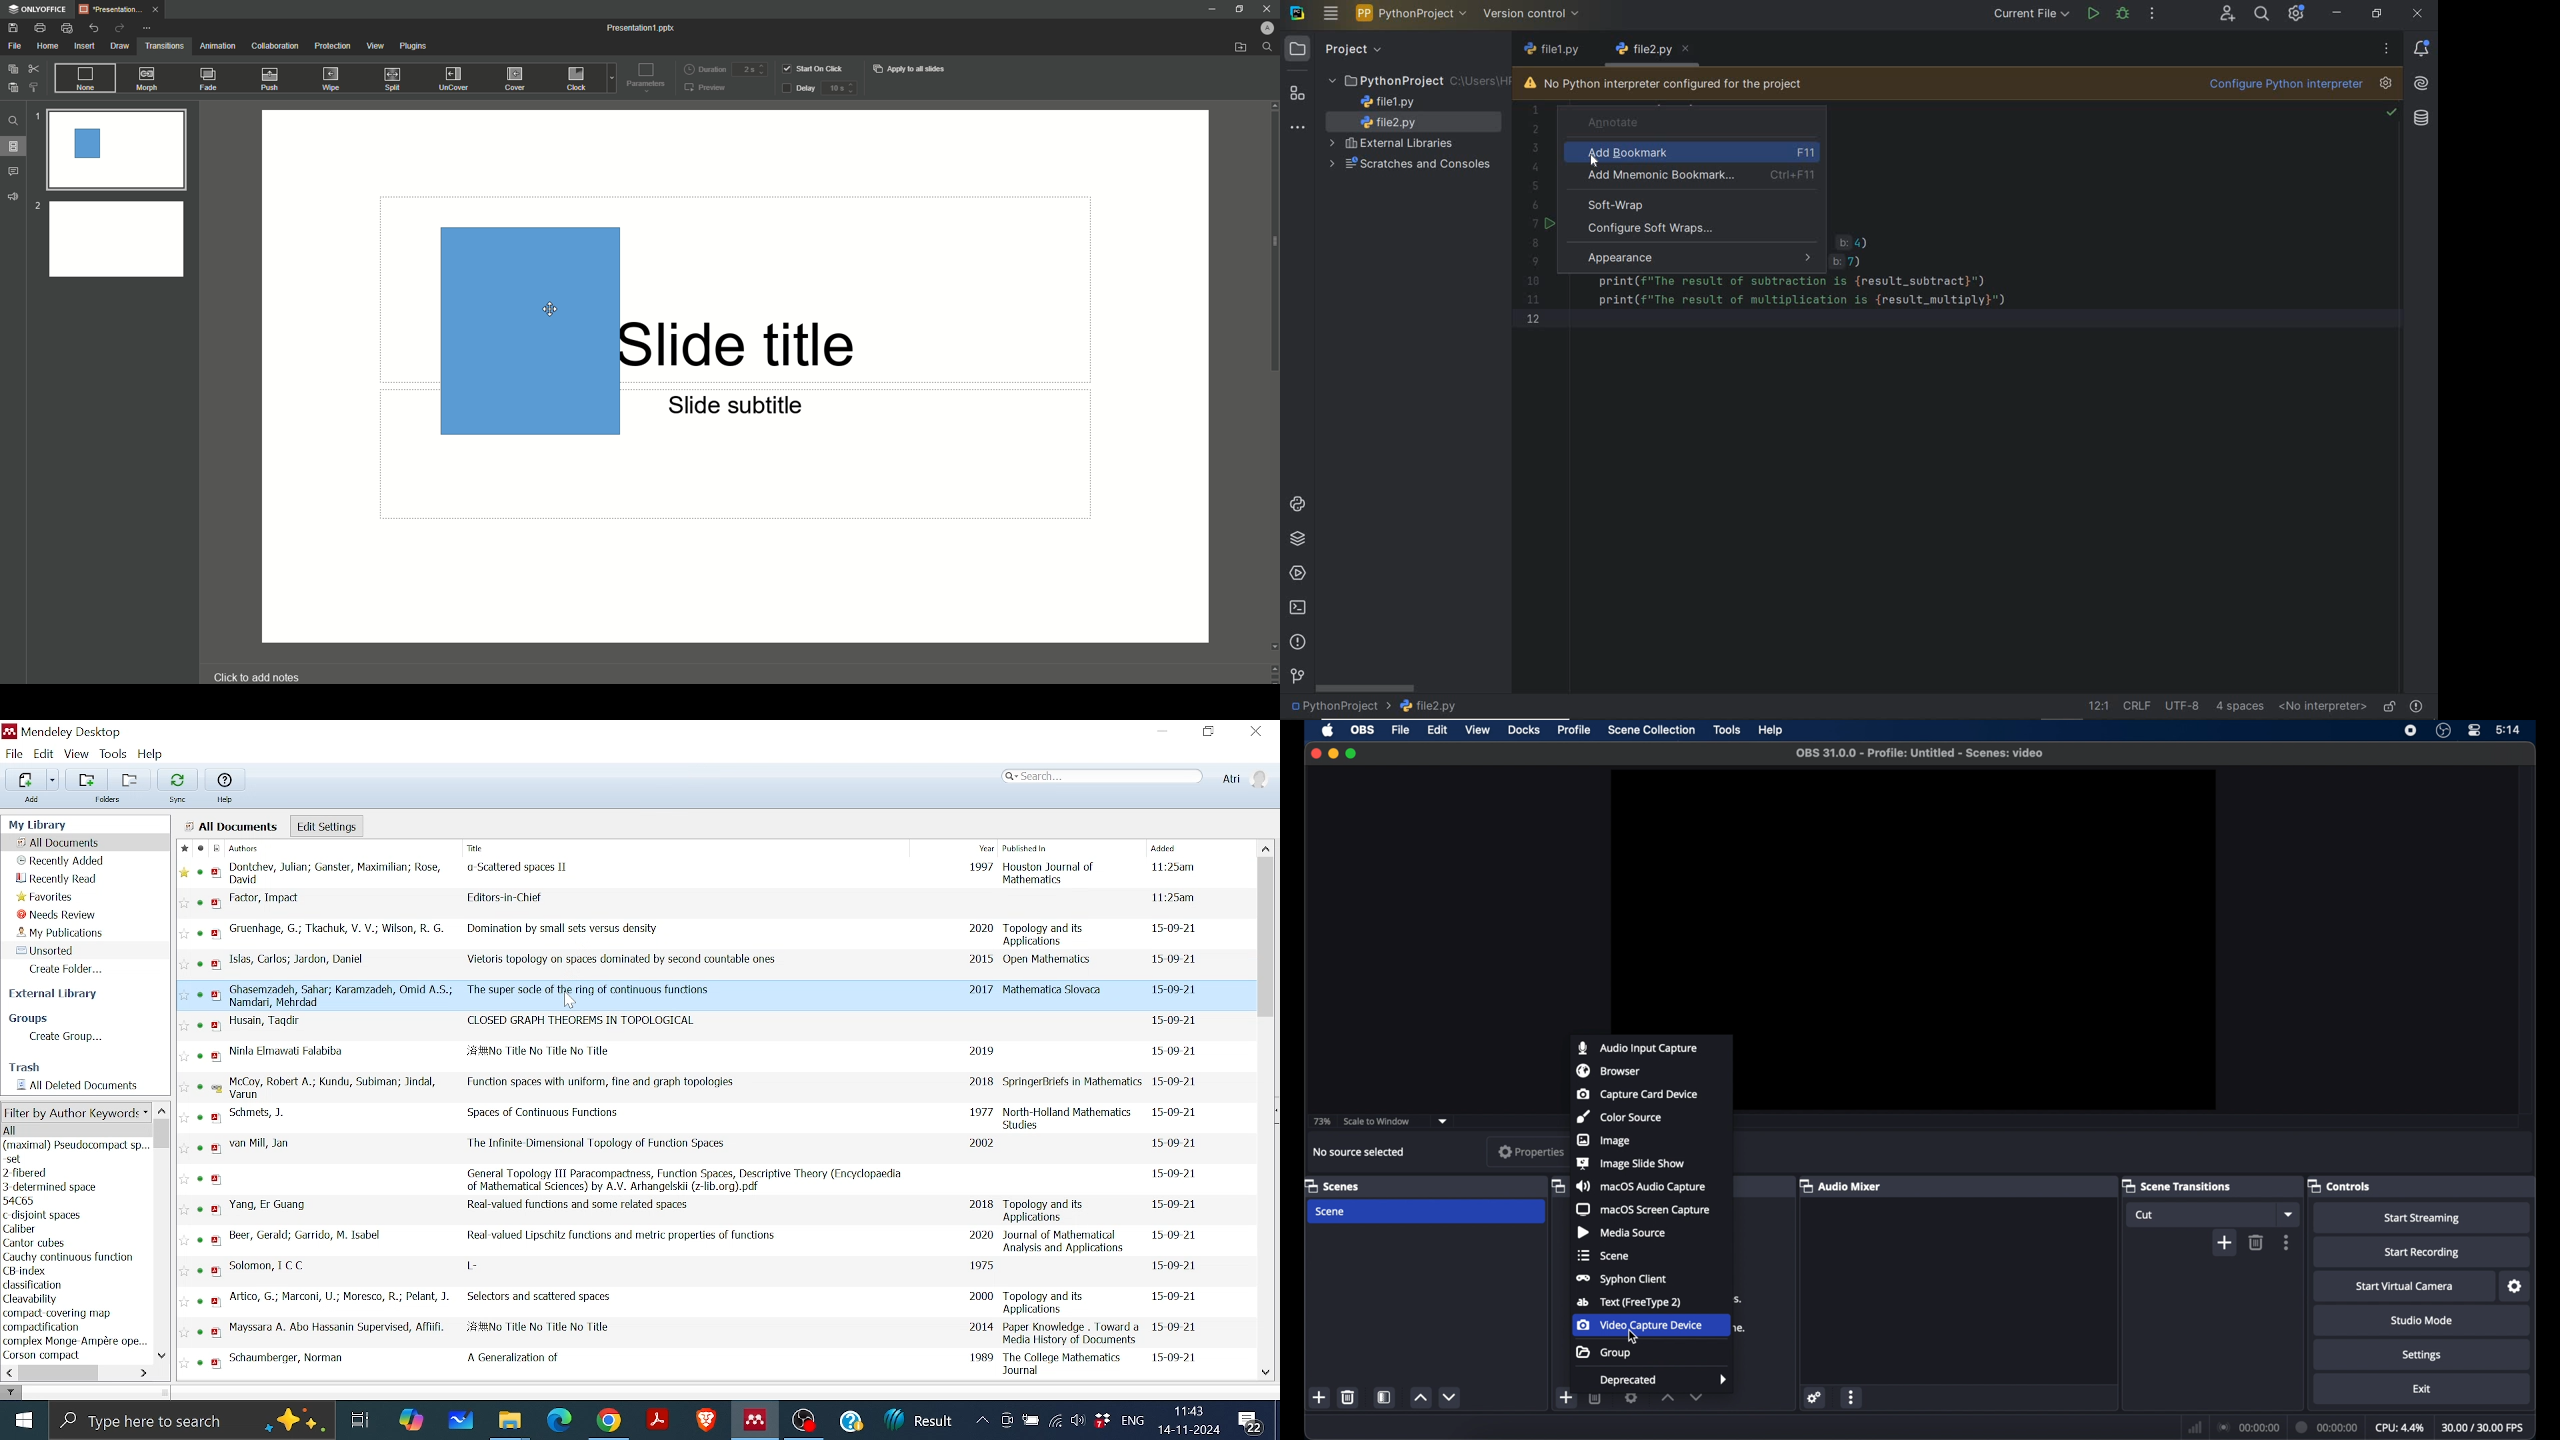  What do you see at coordinates (1253, 731) in the screenshot?
I see `Close window` at bounding box center [1253, 731].